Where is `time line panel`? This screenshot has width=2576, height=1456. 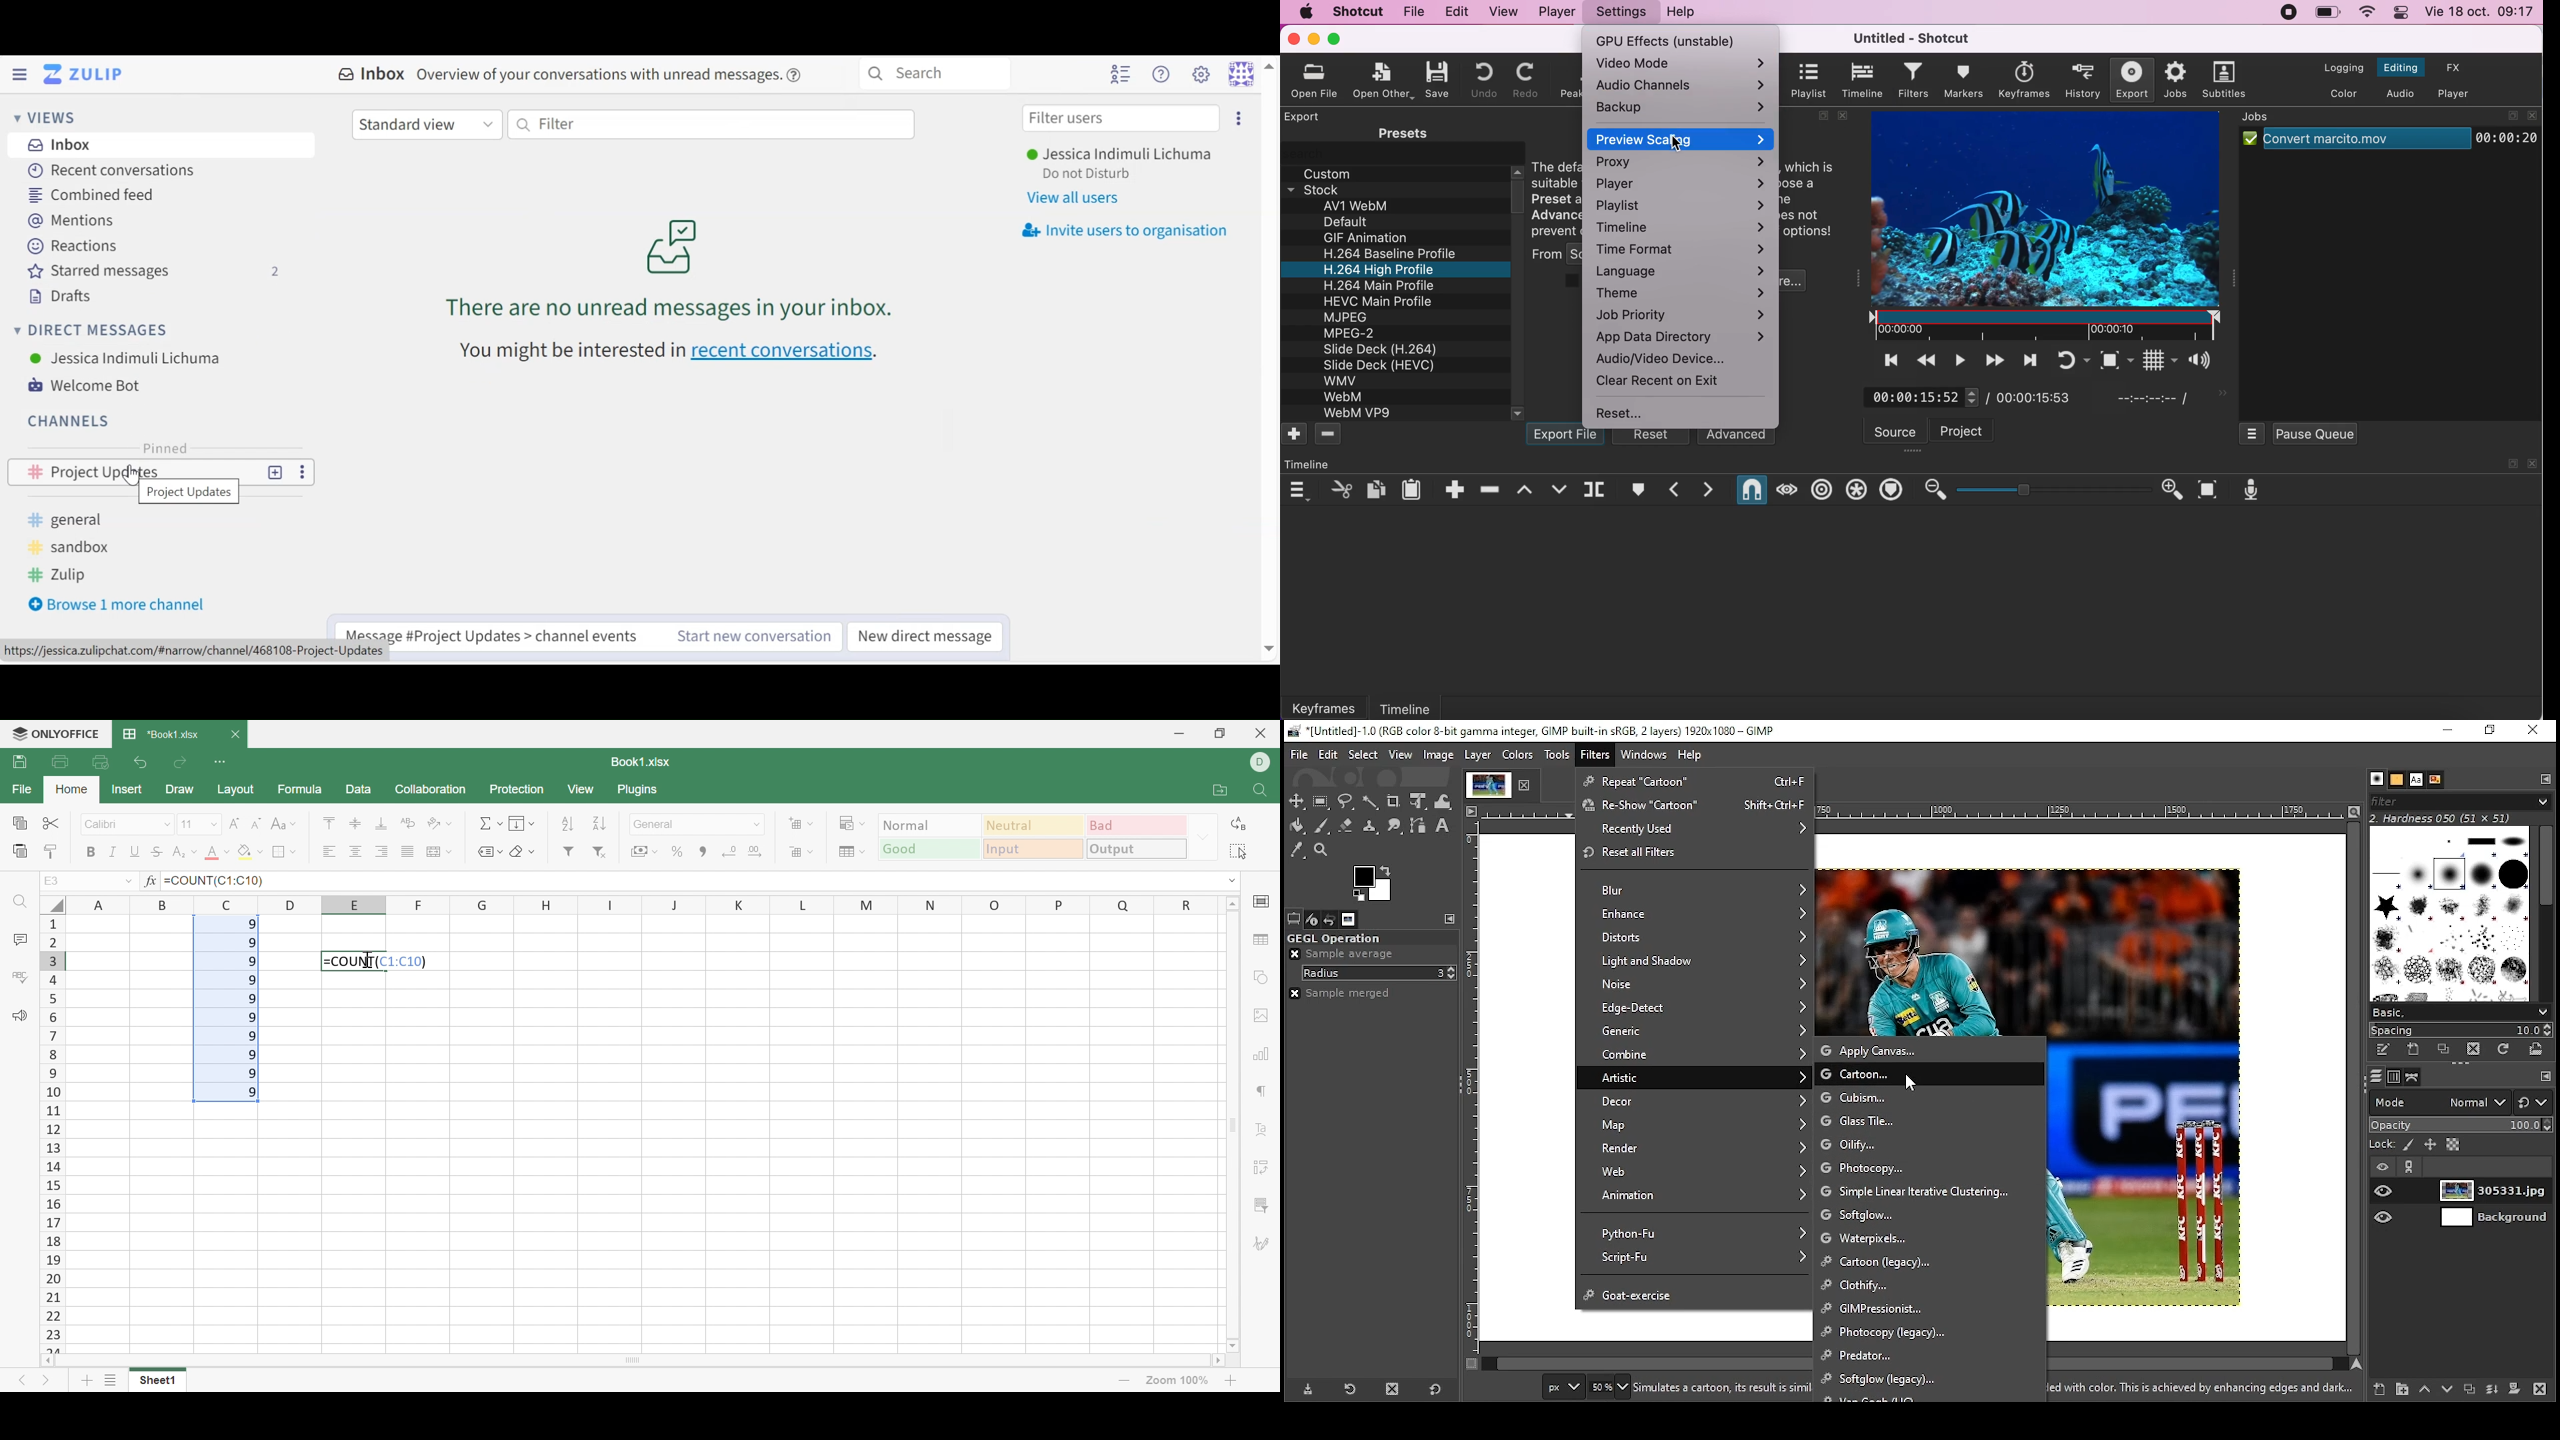 time line panel is located at coordinates (1309, 464).